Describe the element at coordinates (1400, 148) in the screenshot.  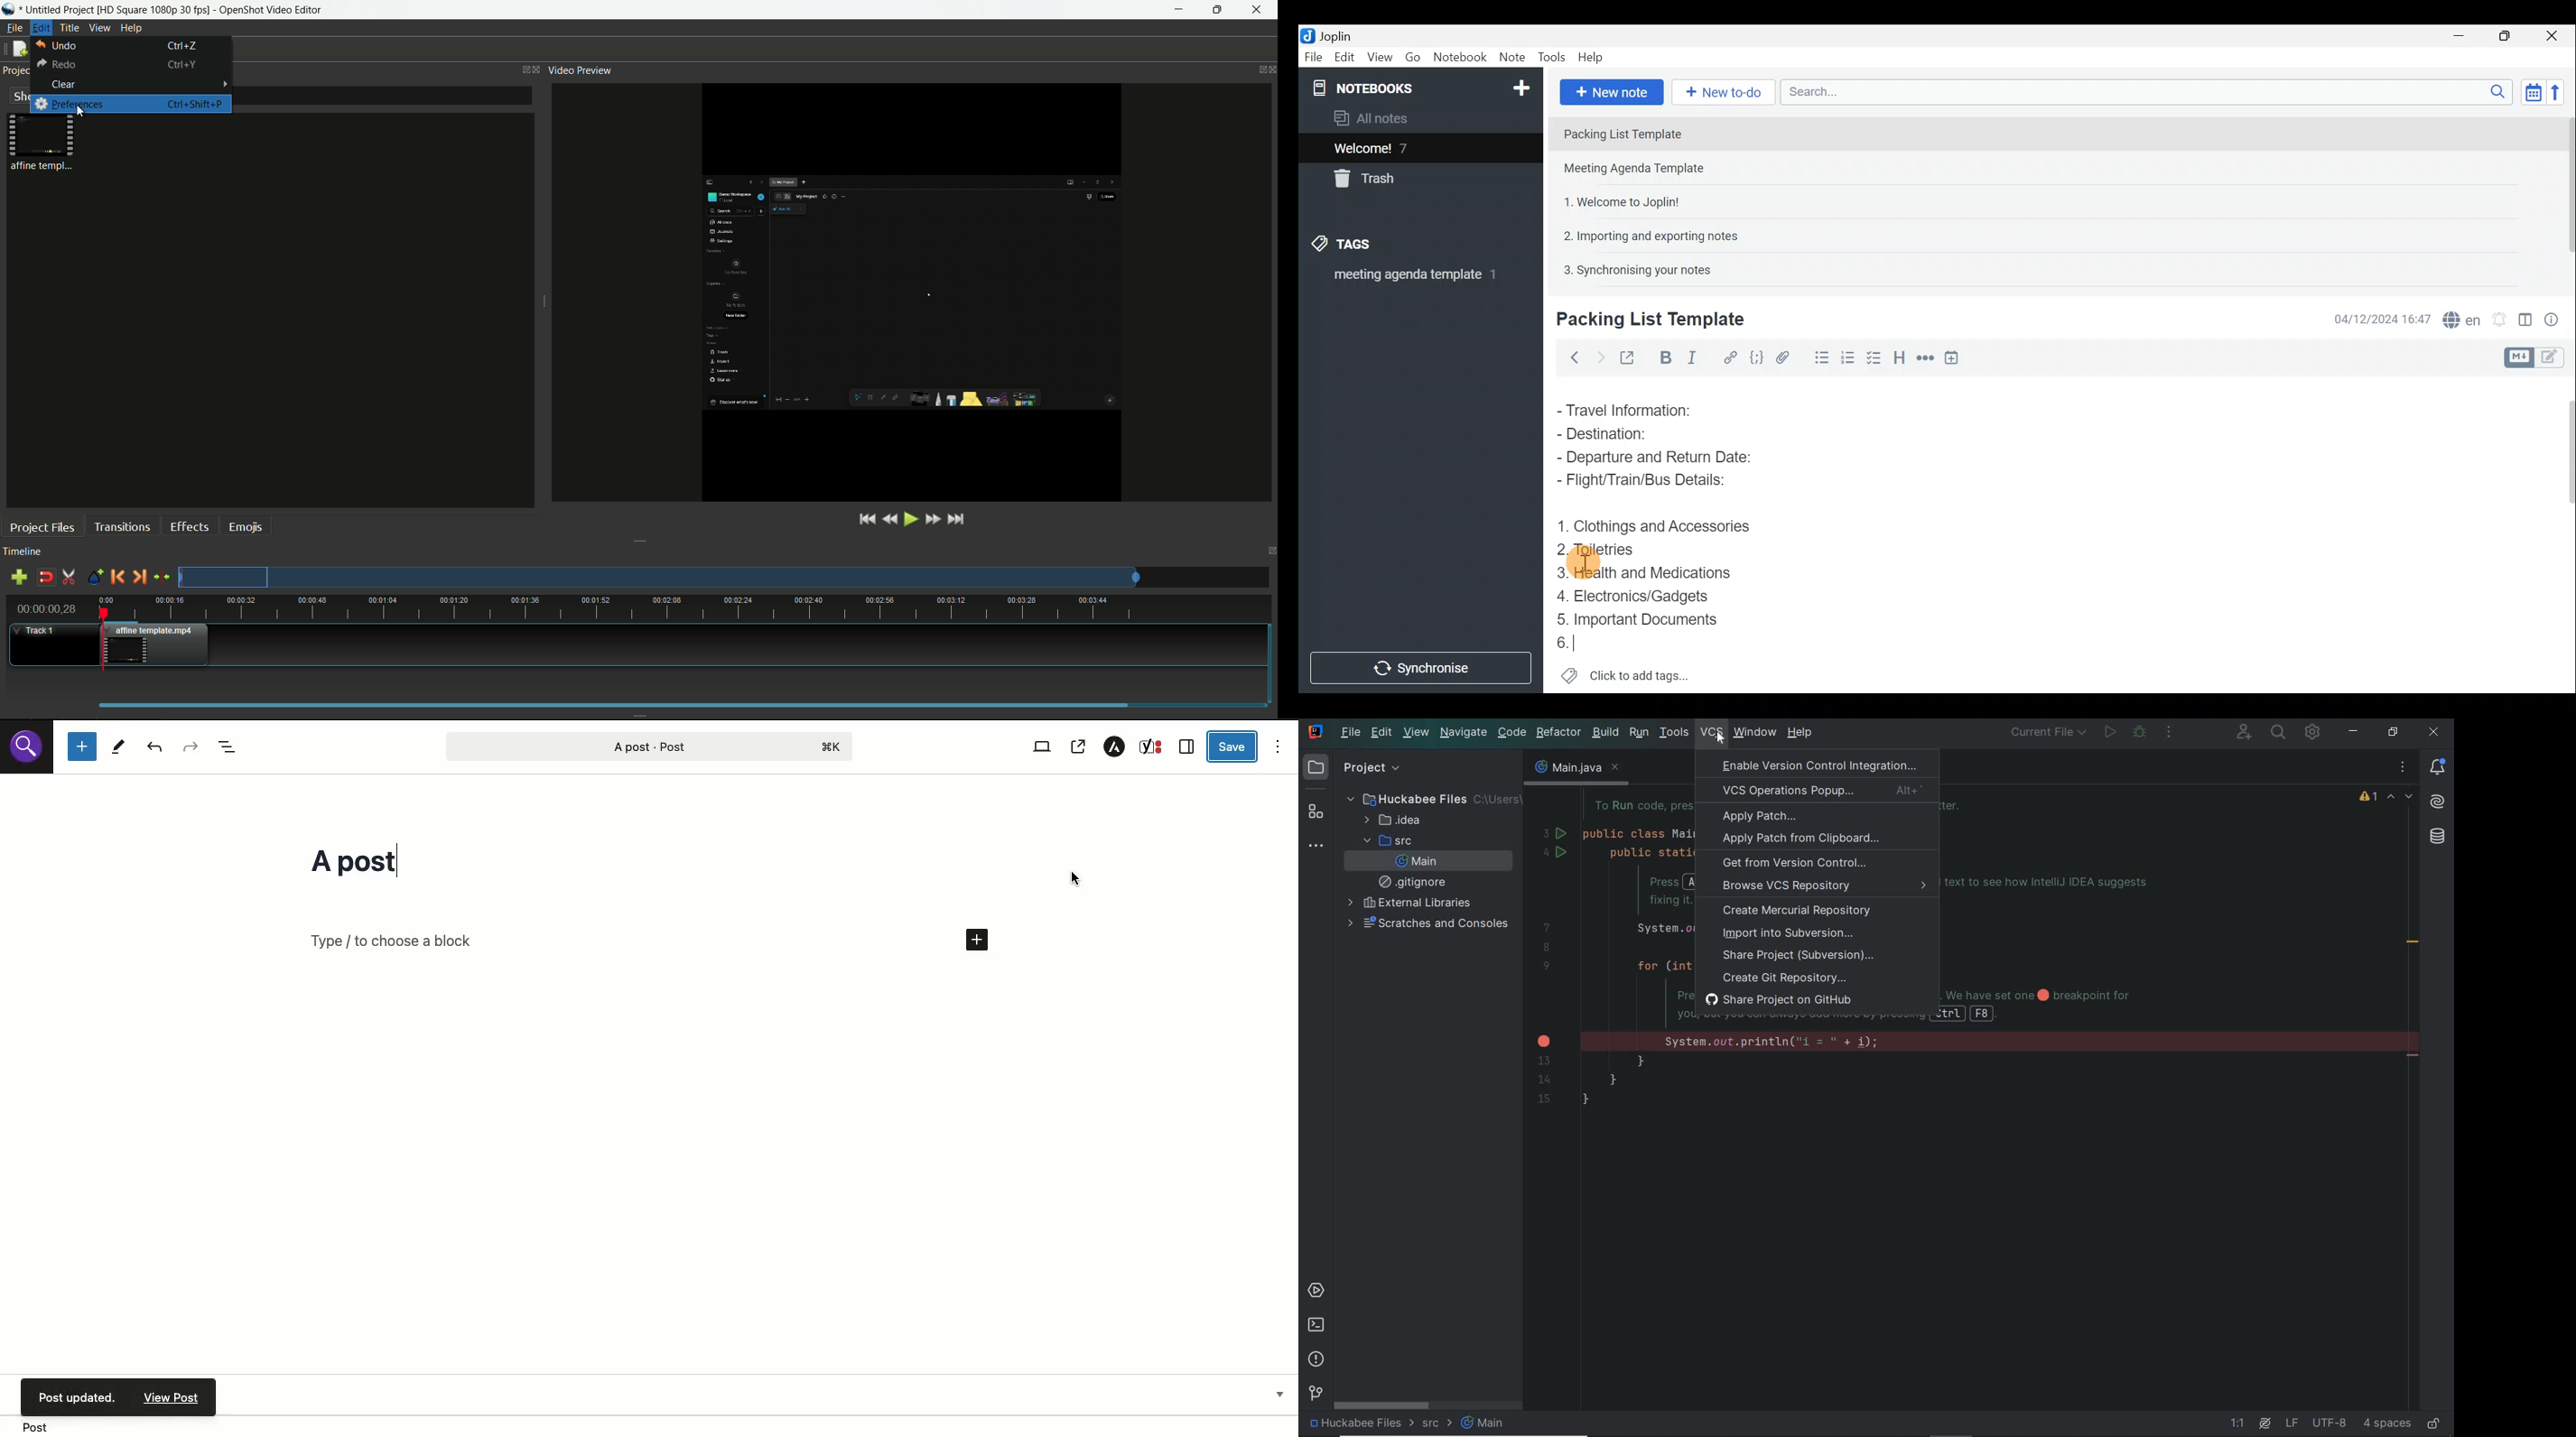
I see `Welcome` at that location.